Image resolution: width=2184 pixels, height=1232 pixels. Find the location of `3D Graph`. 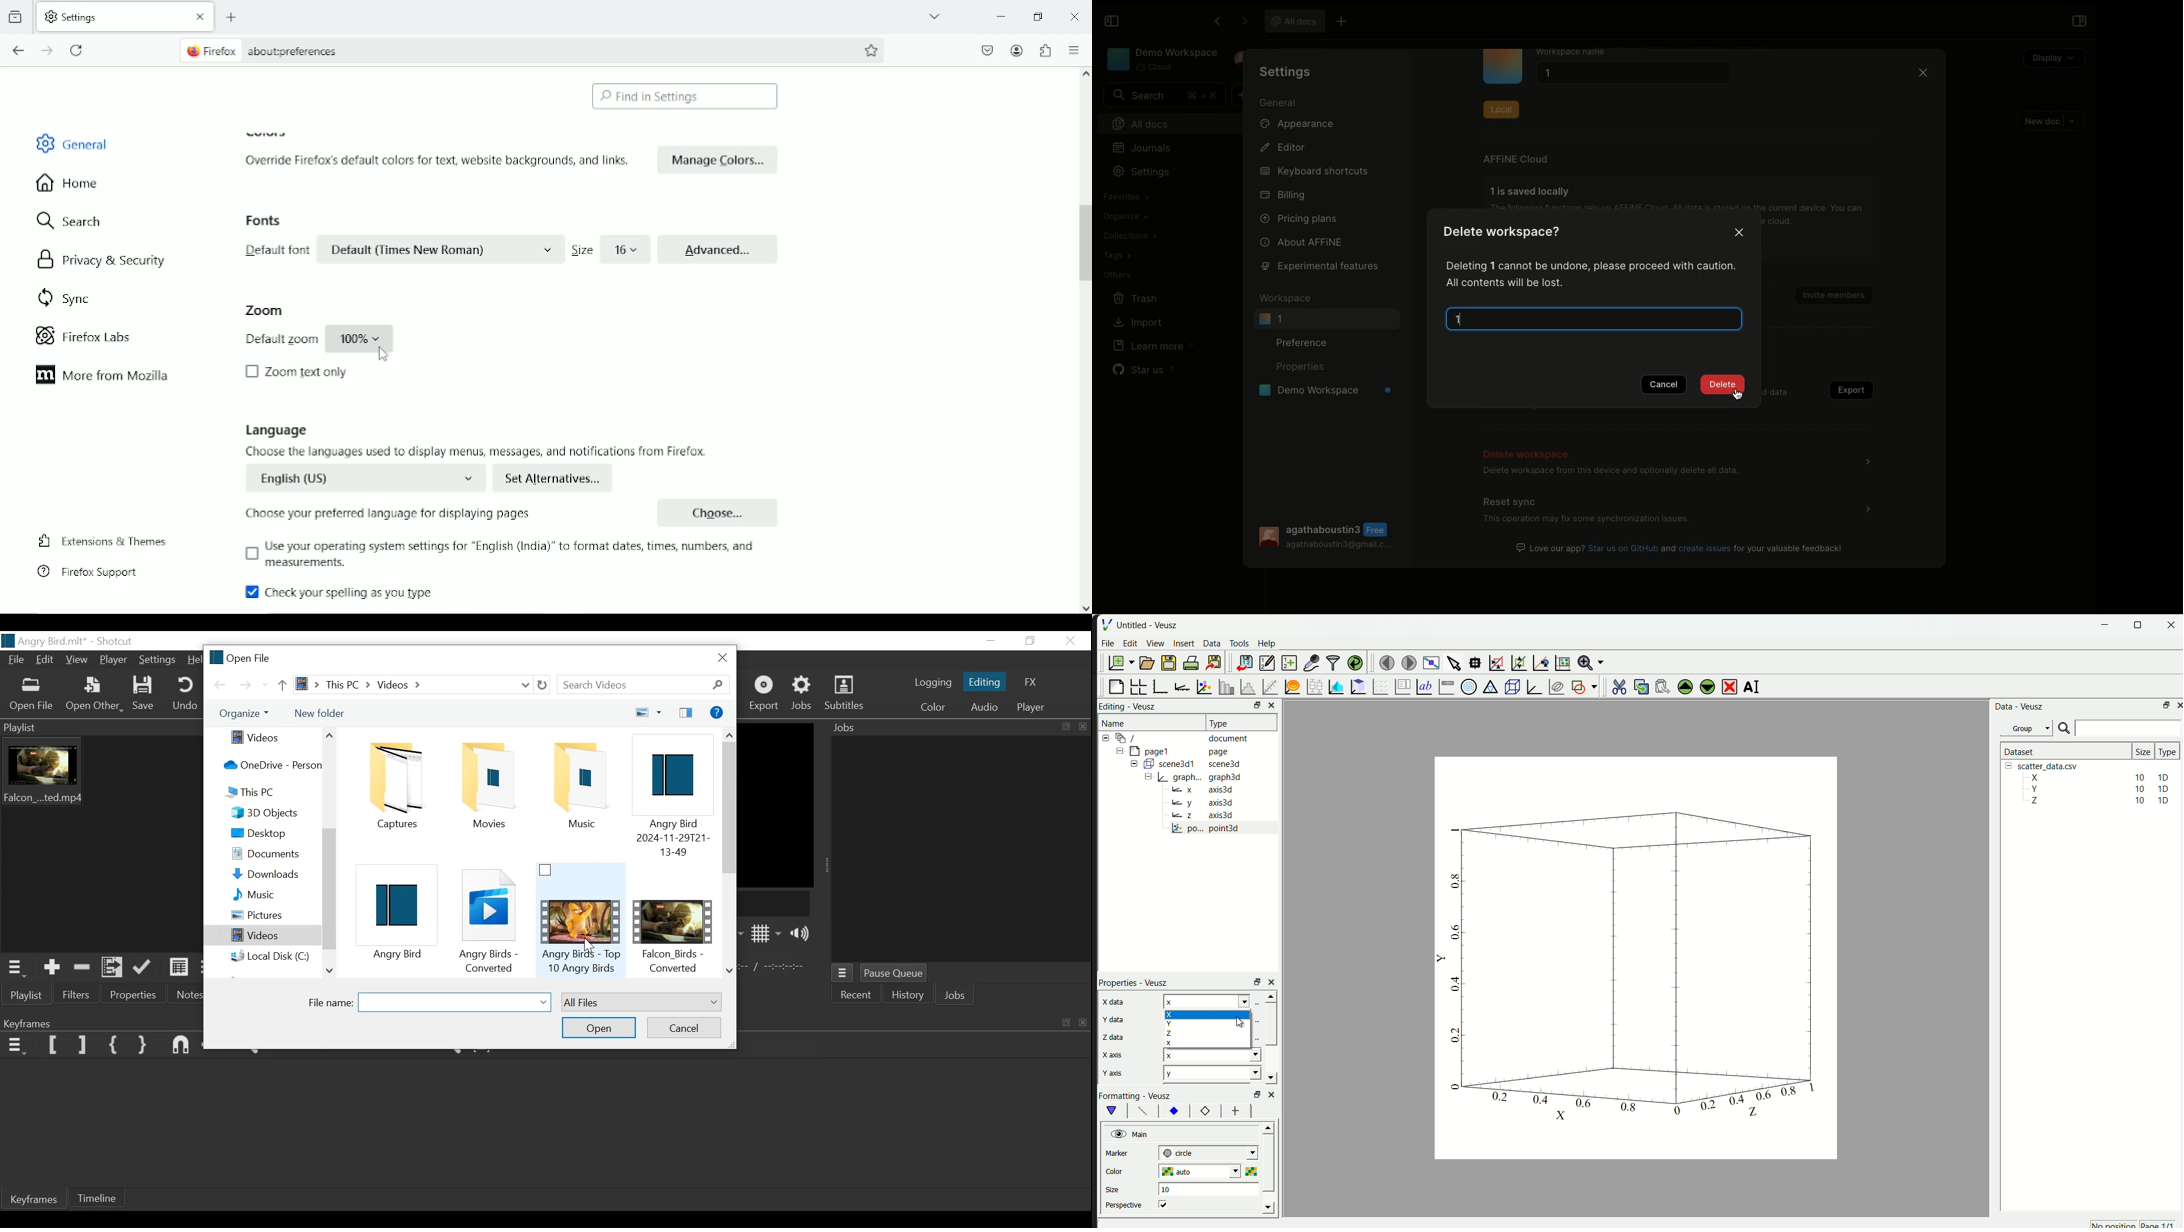

3D Graph is located at coordinates (1532, 686).